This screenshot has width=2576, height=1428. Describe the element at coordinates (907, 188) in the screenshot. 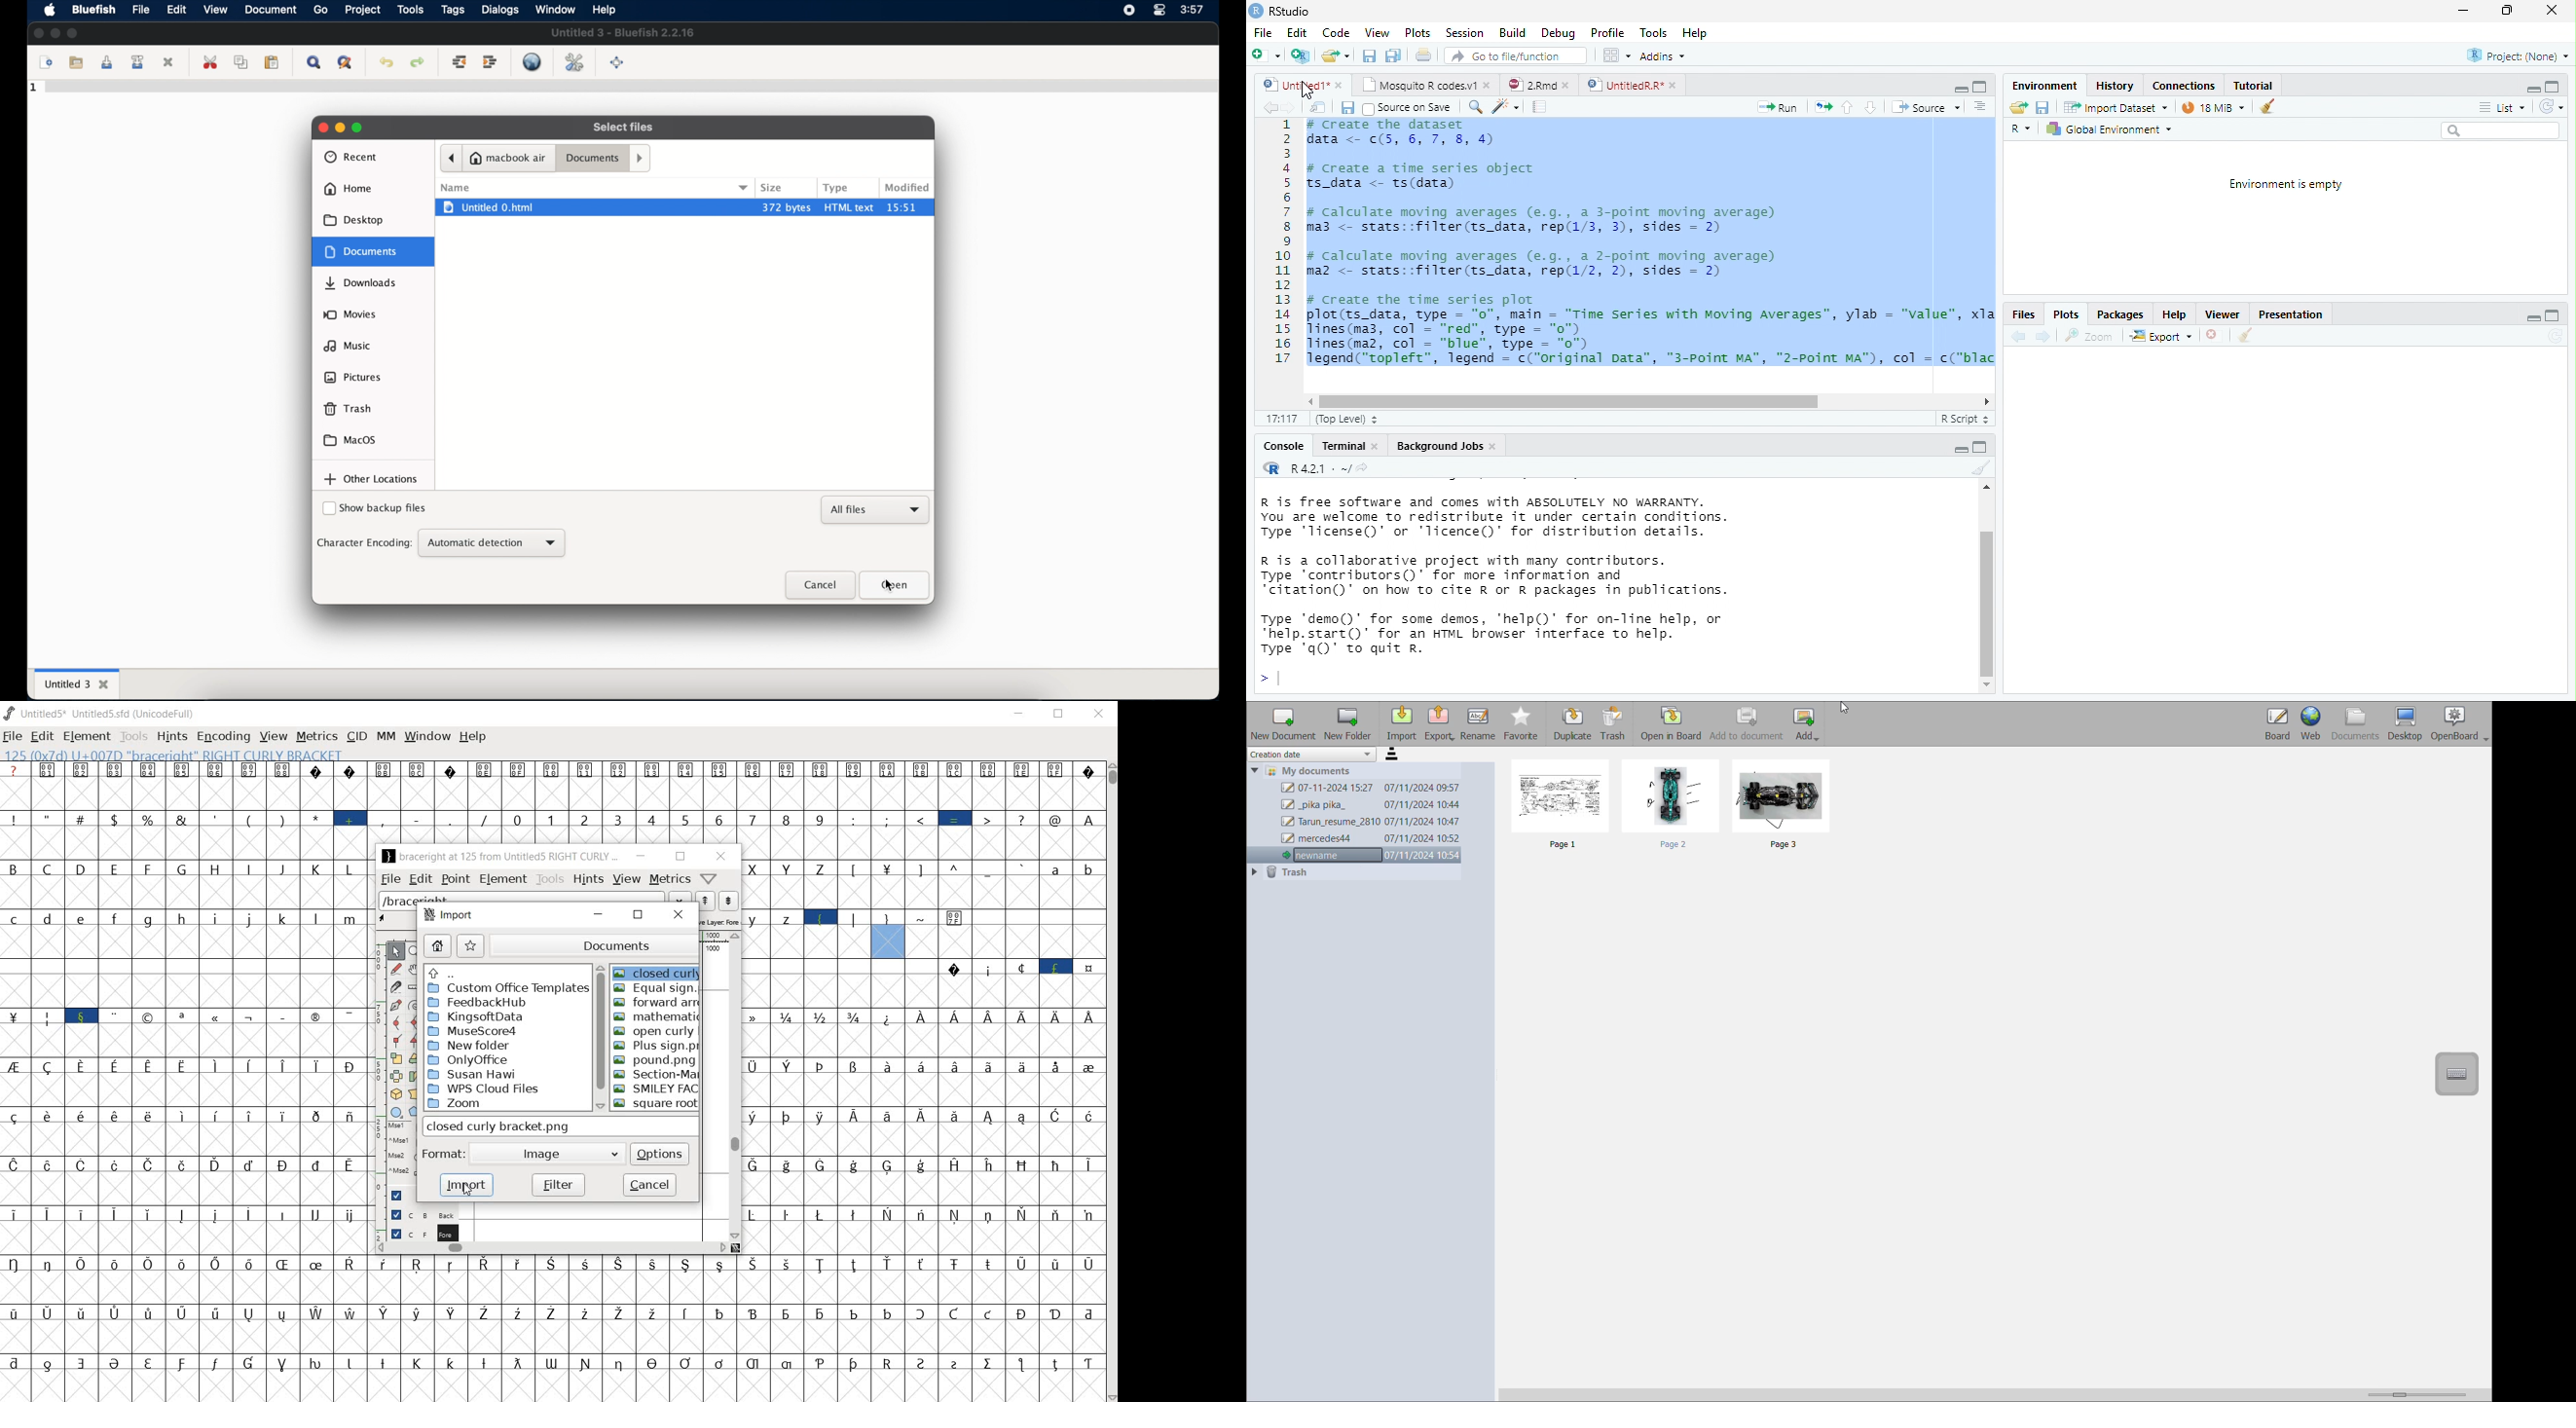

I see `modified` at that location.